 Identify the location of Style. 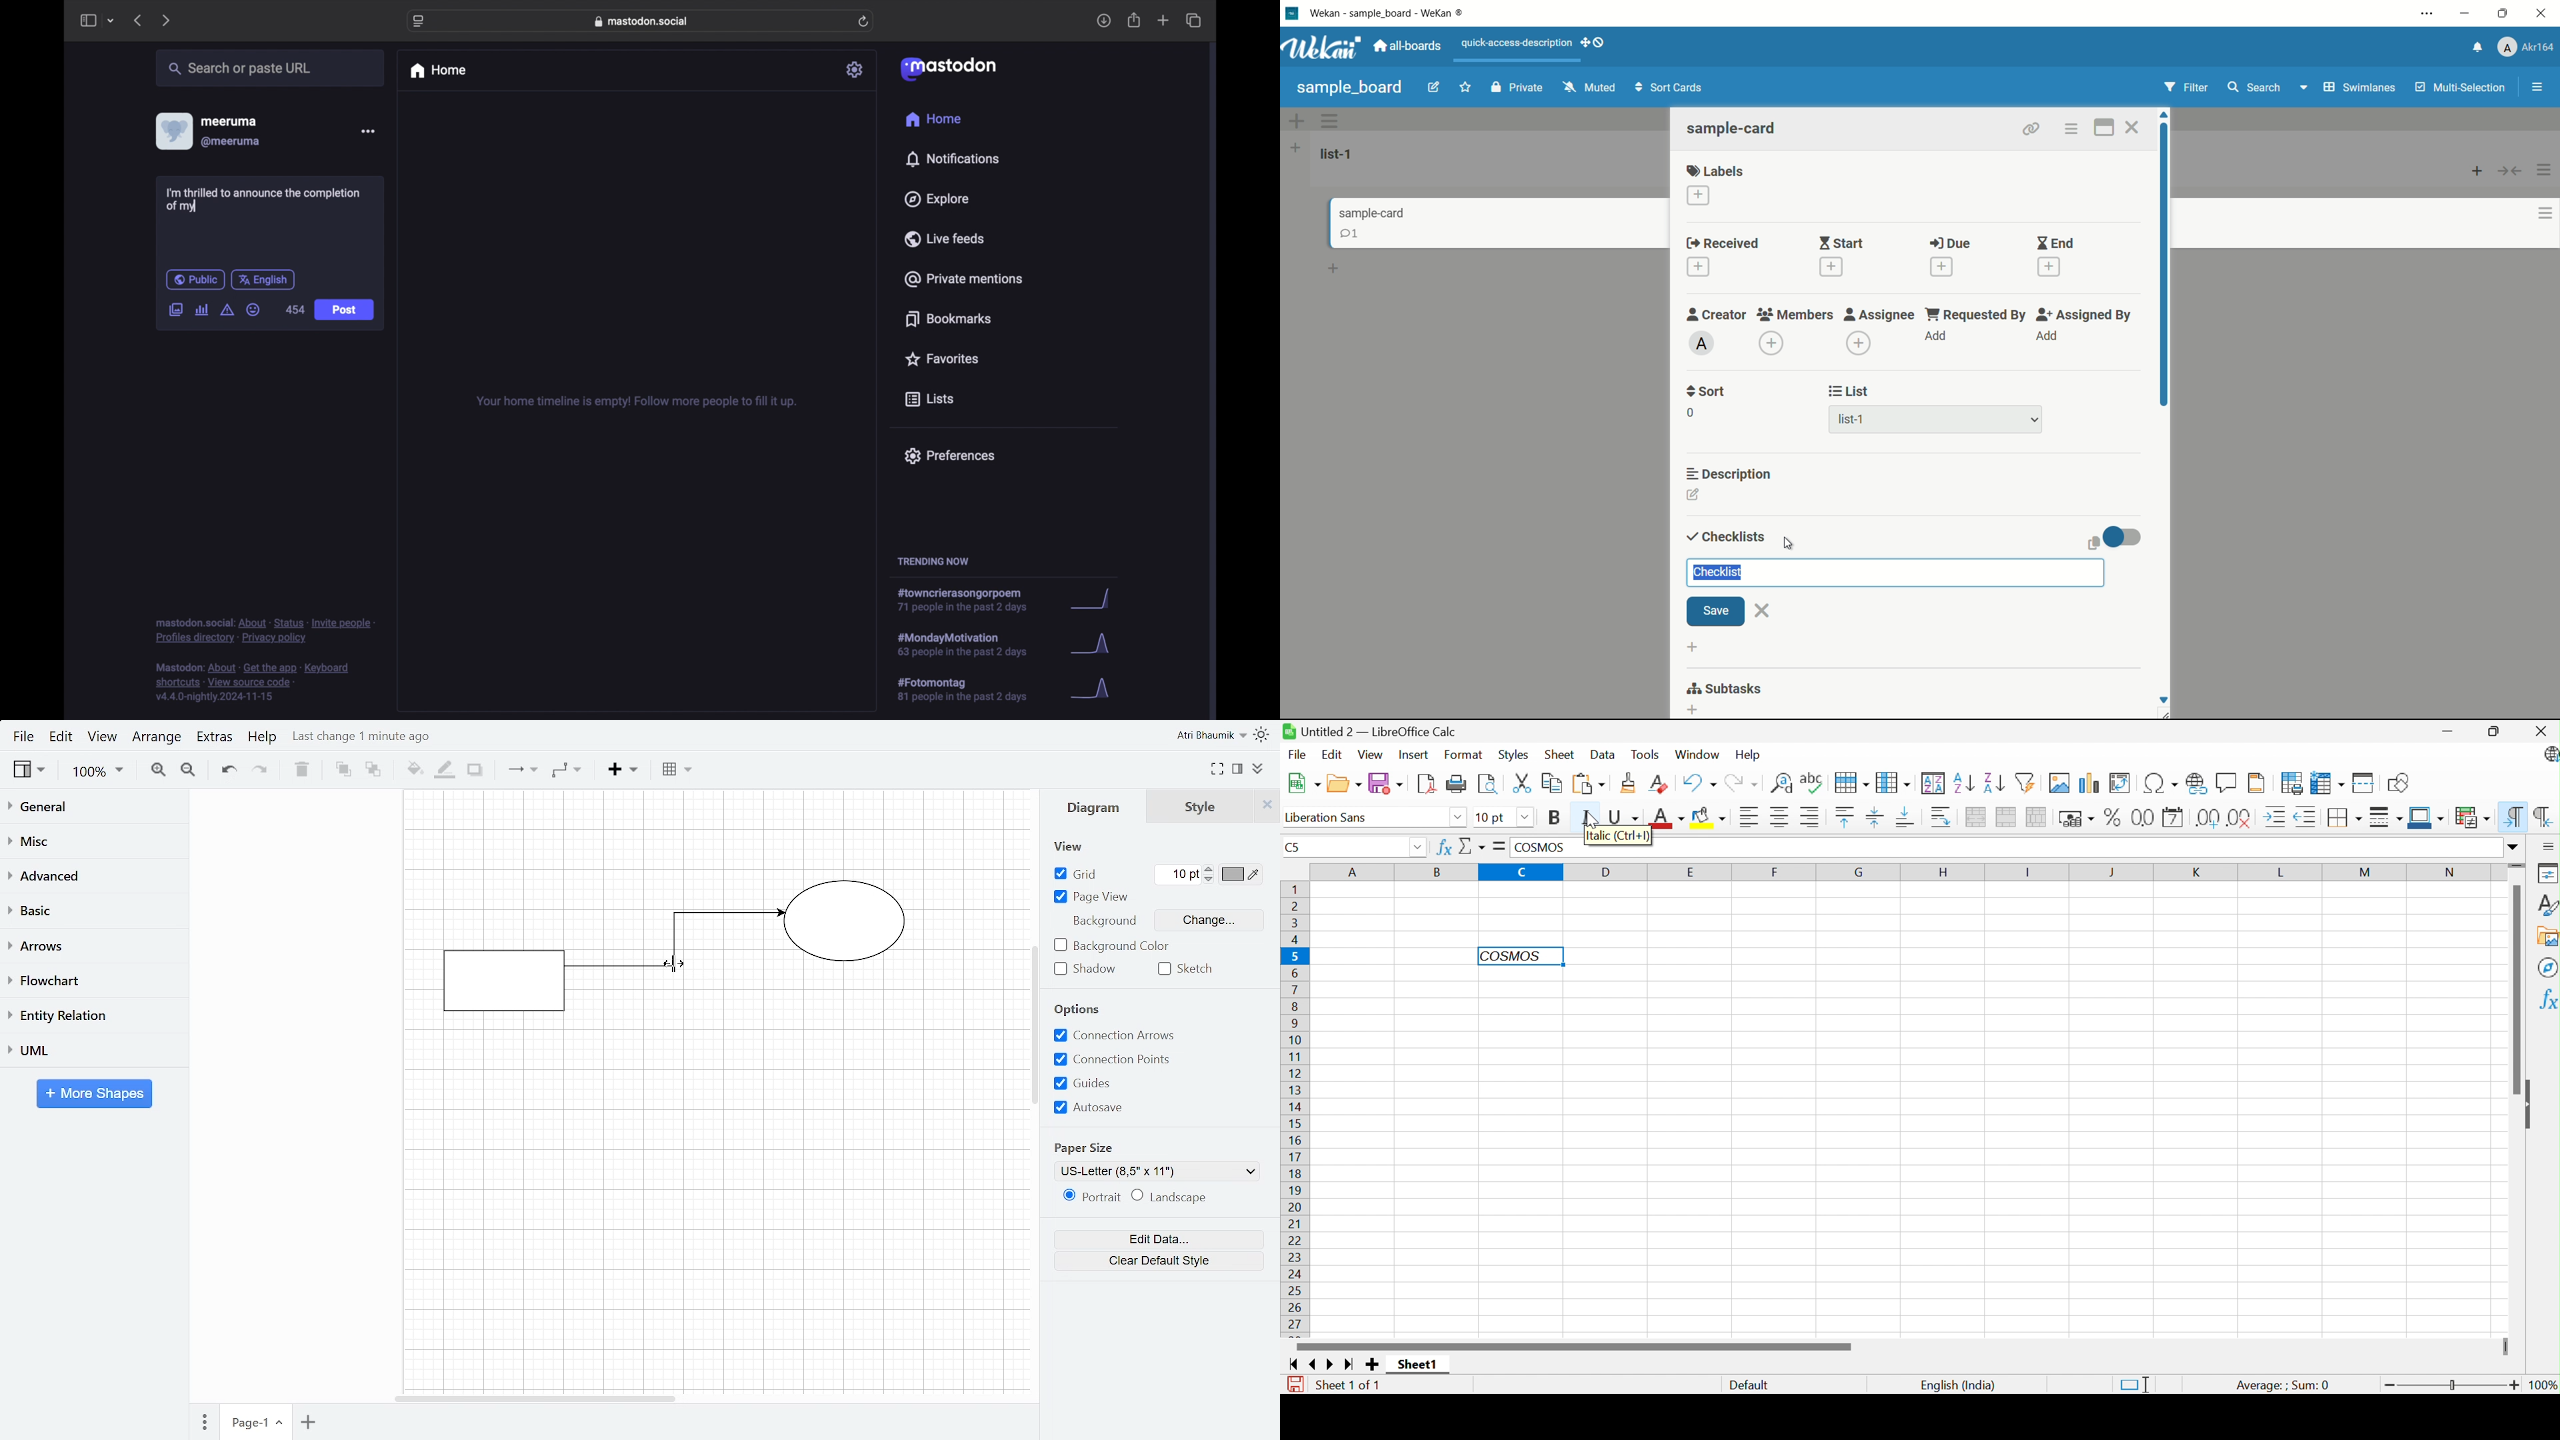
(1202, 807).